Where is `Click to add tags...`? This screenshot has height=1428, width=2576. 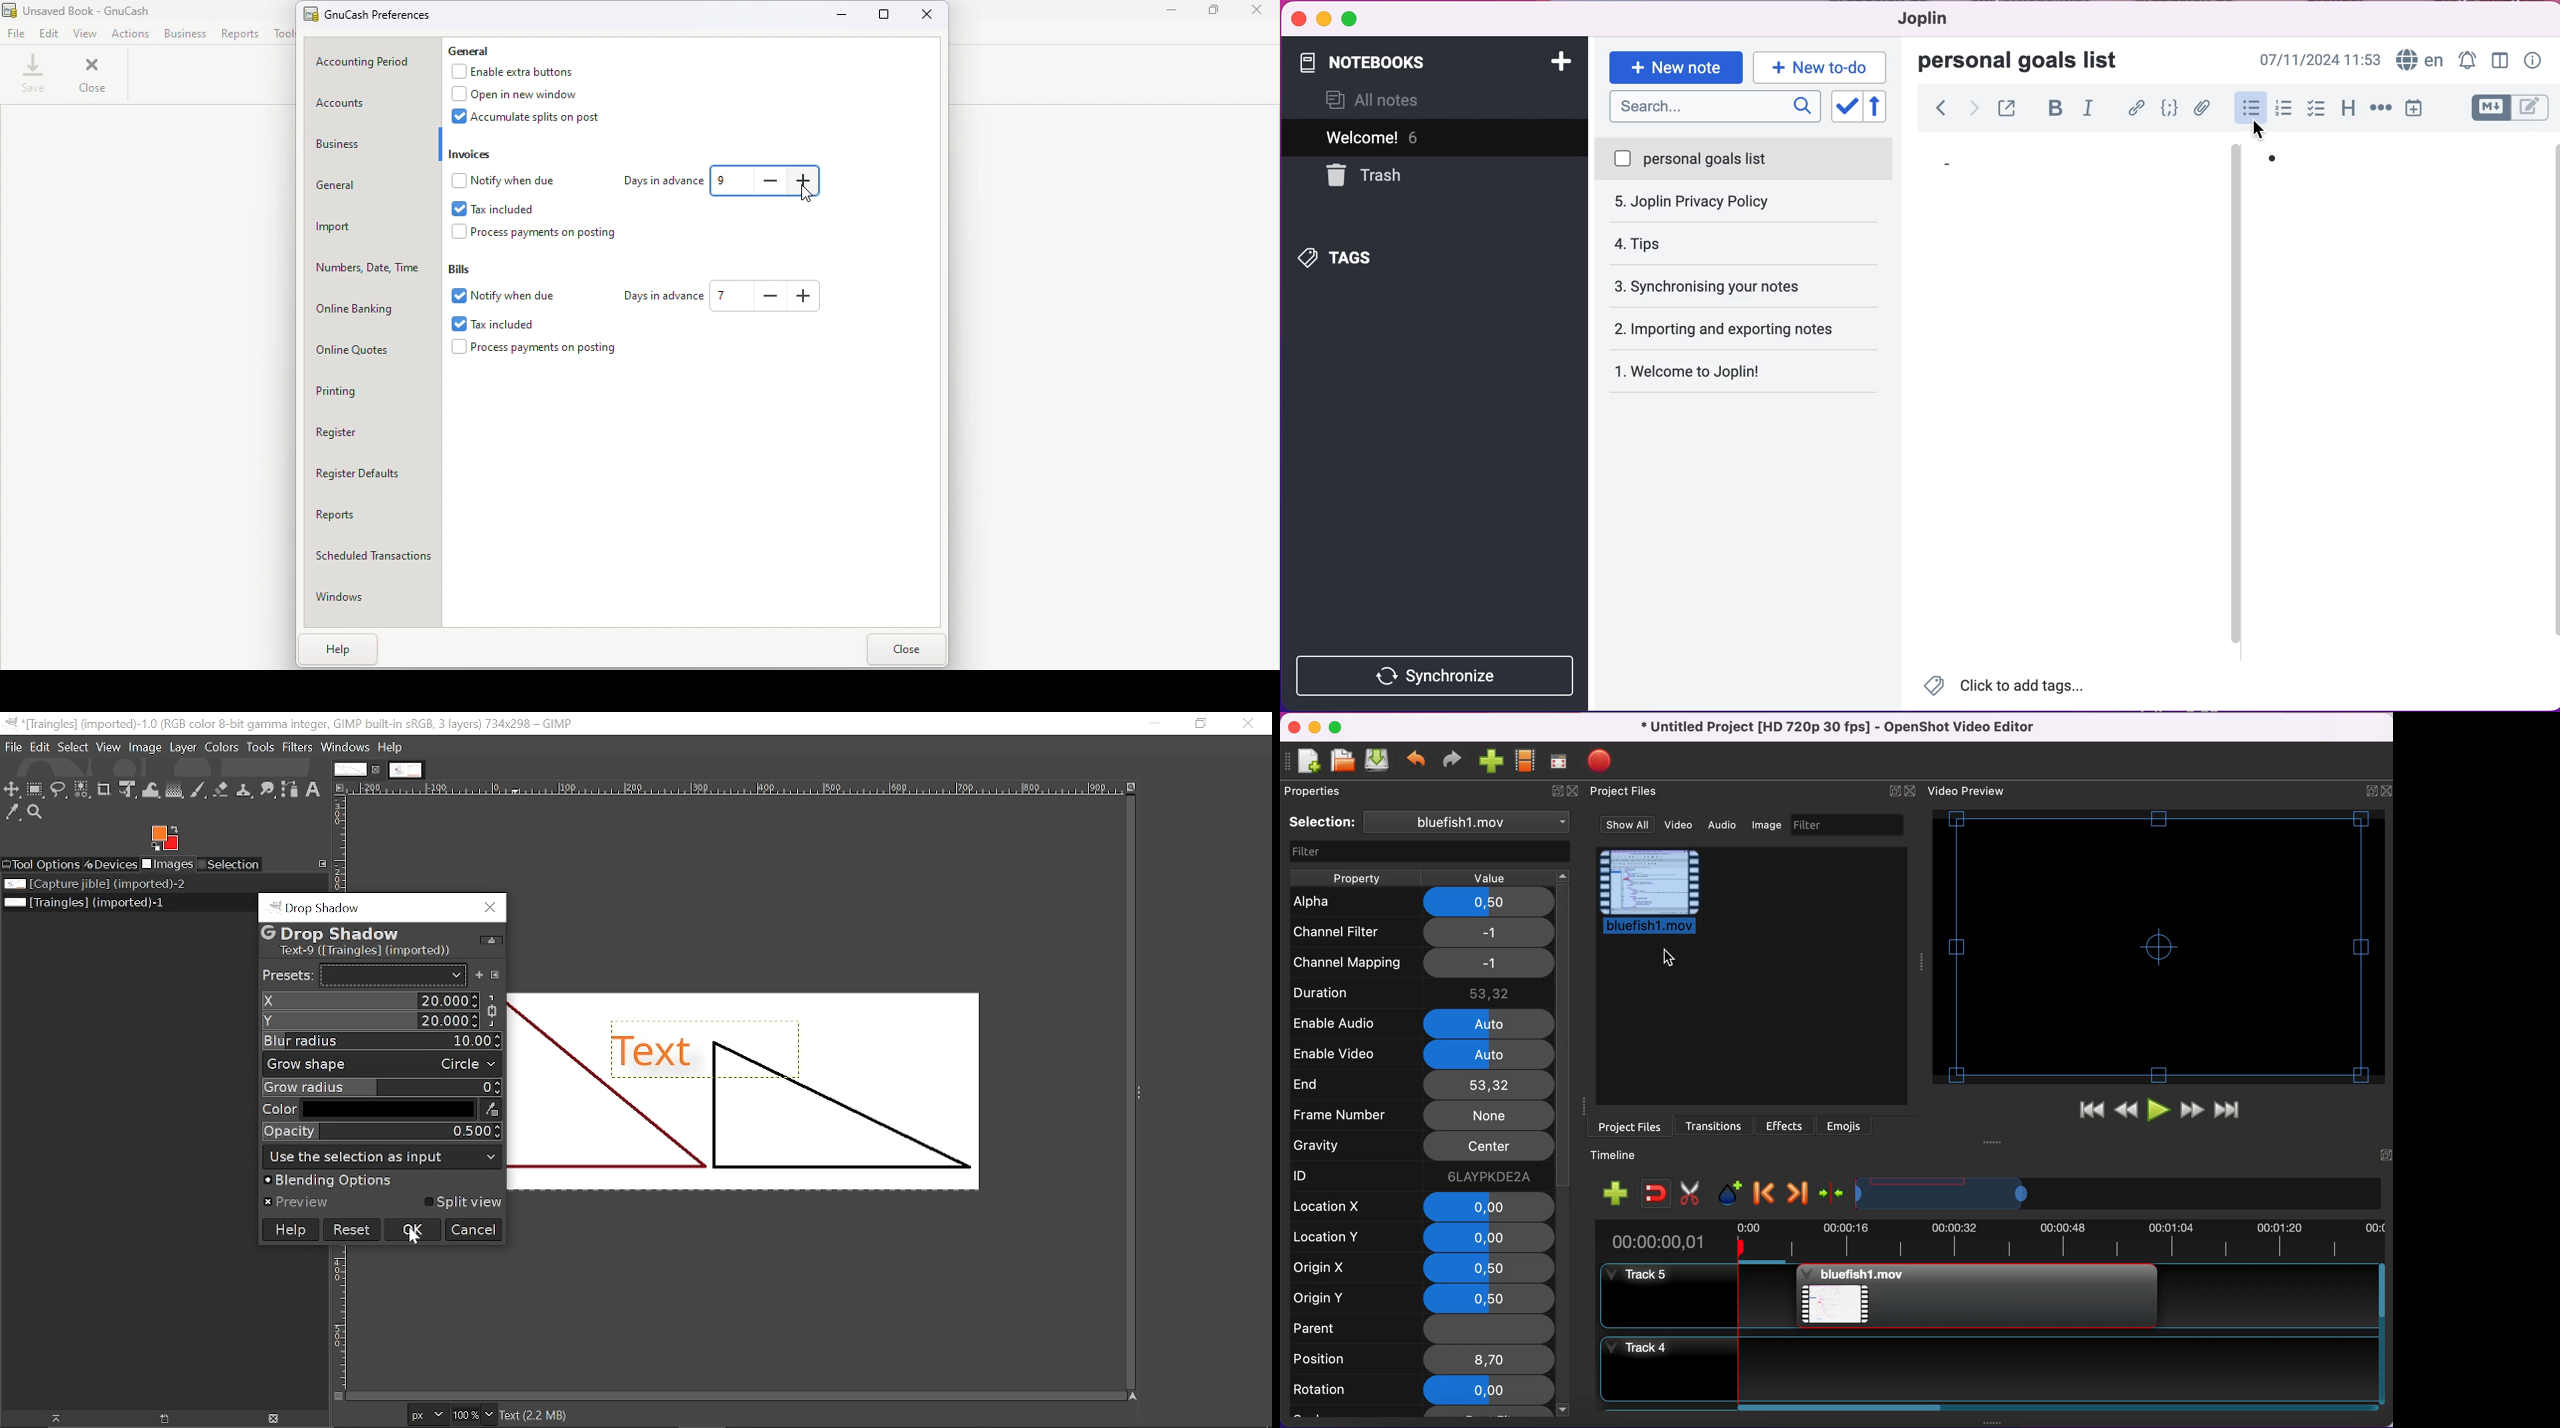
Click to add tags... is located at coordinates (2012, 687).